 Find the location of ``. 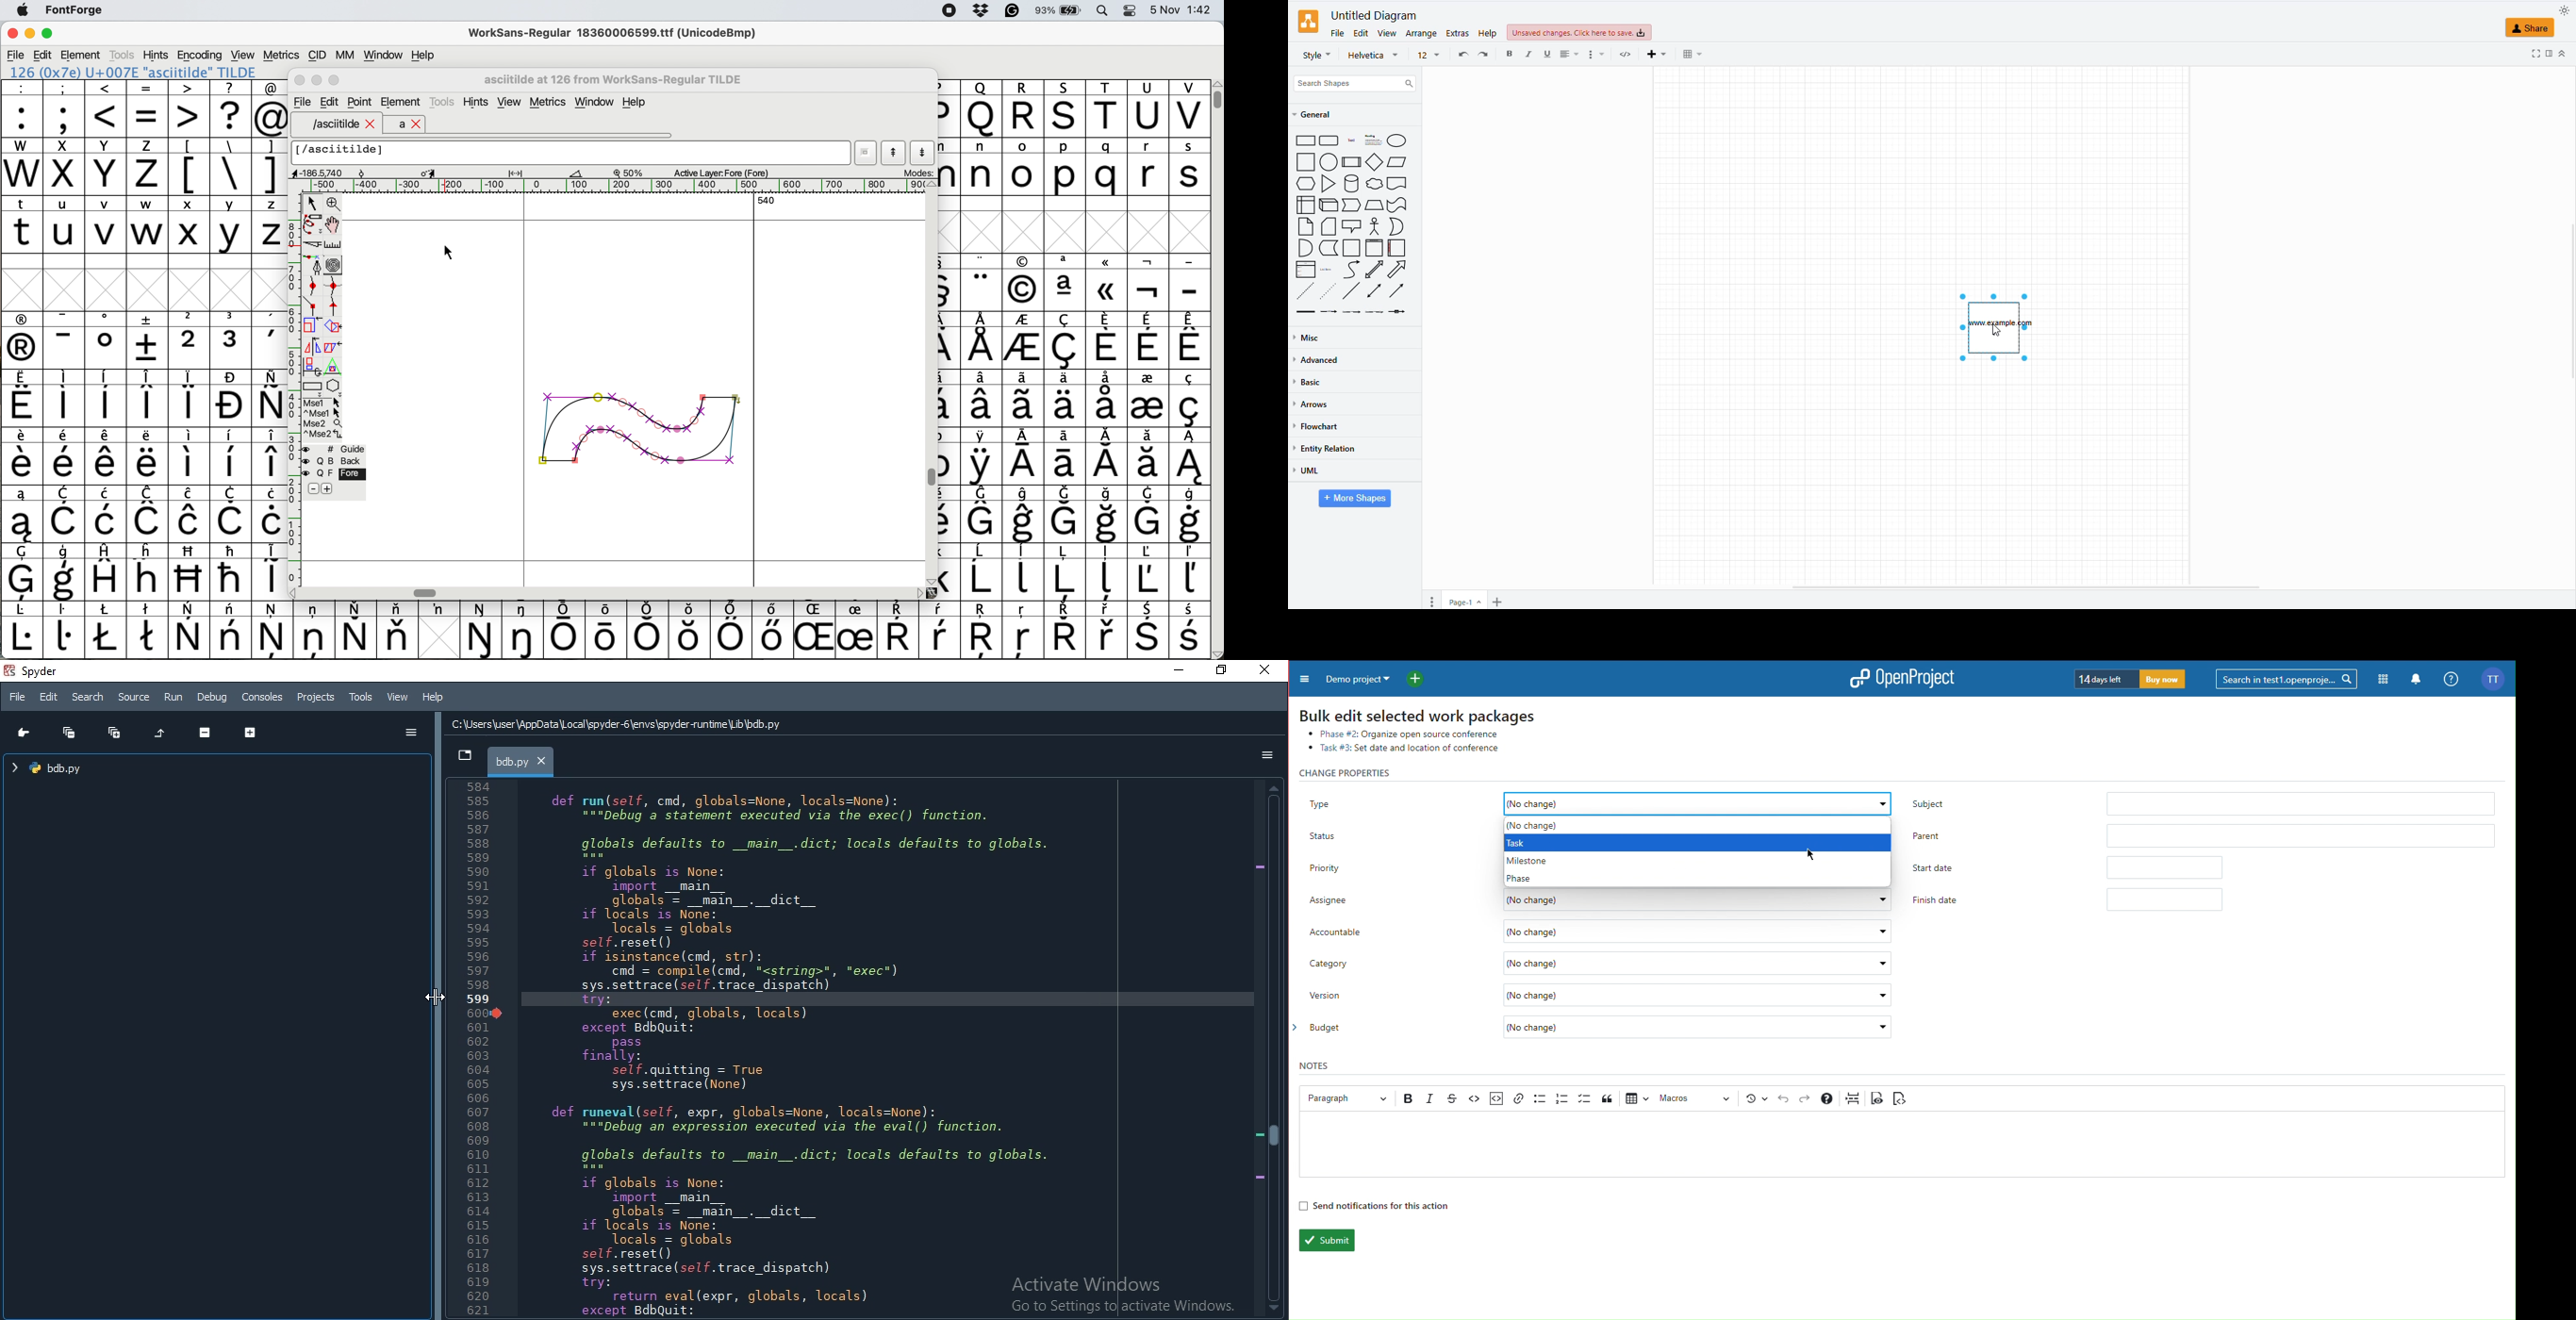

 is located at coordinates (984, 631).